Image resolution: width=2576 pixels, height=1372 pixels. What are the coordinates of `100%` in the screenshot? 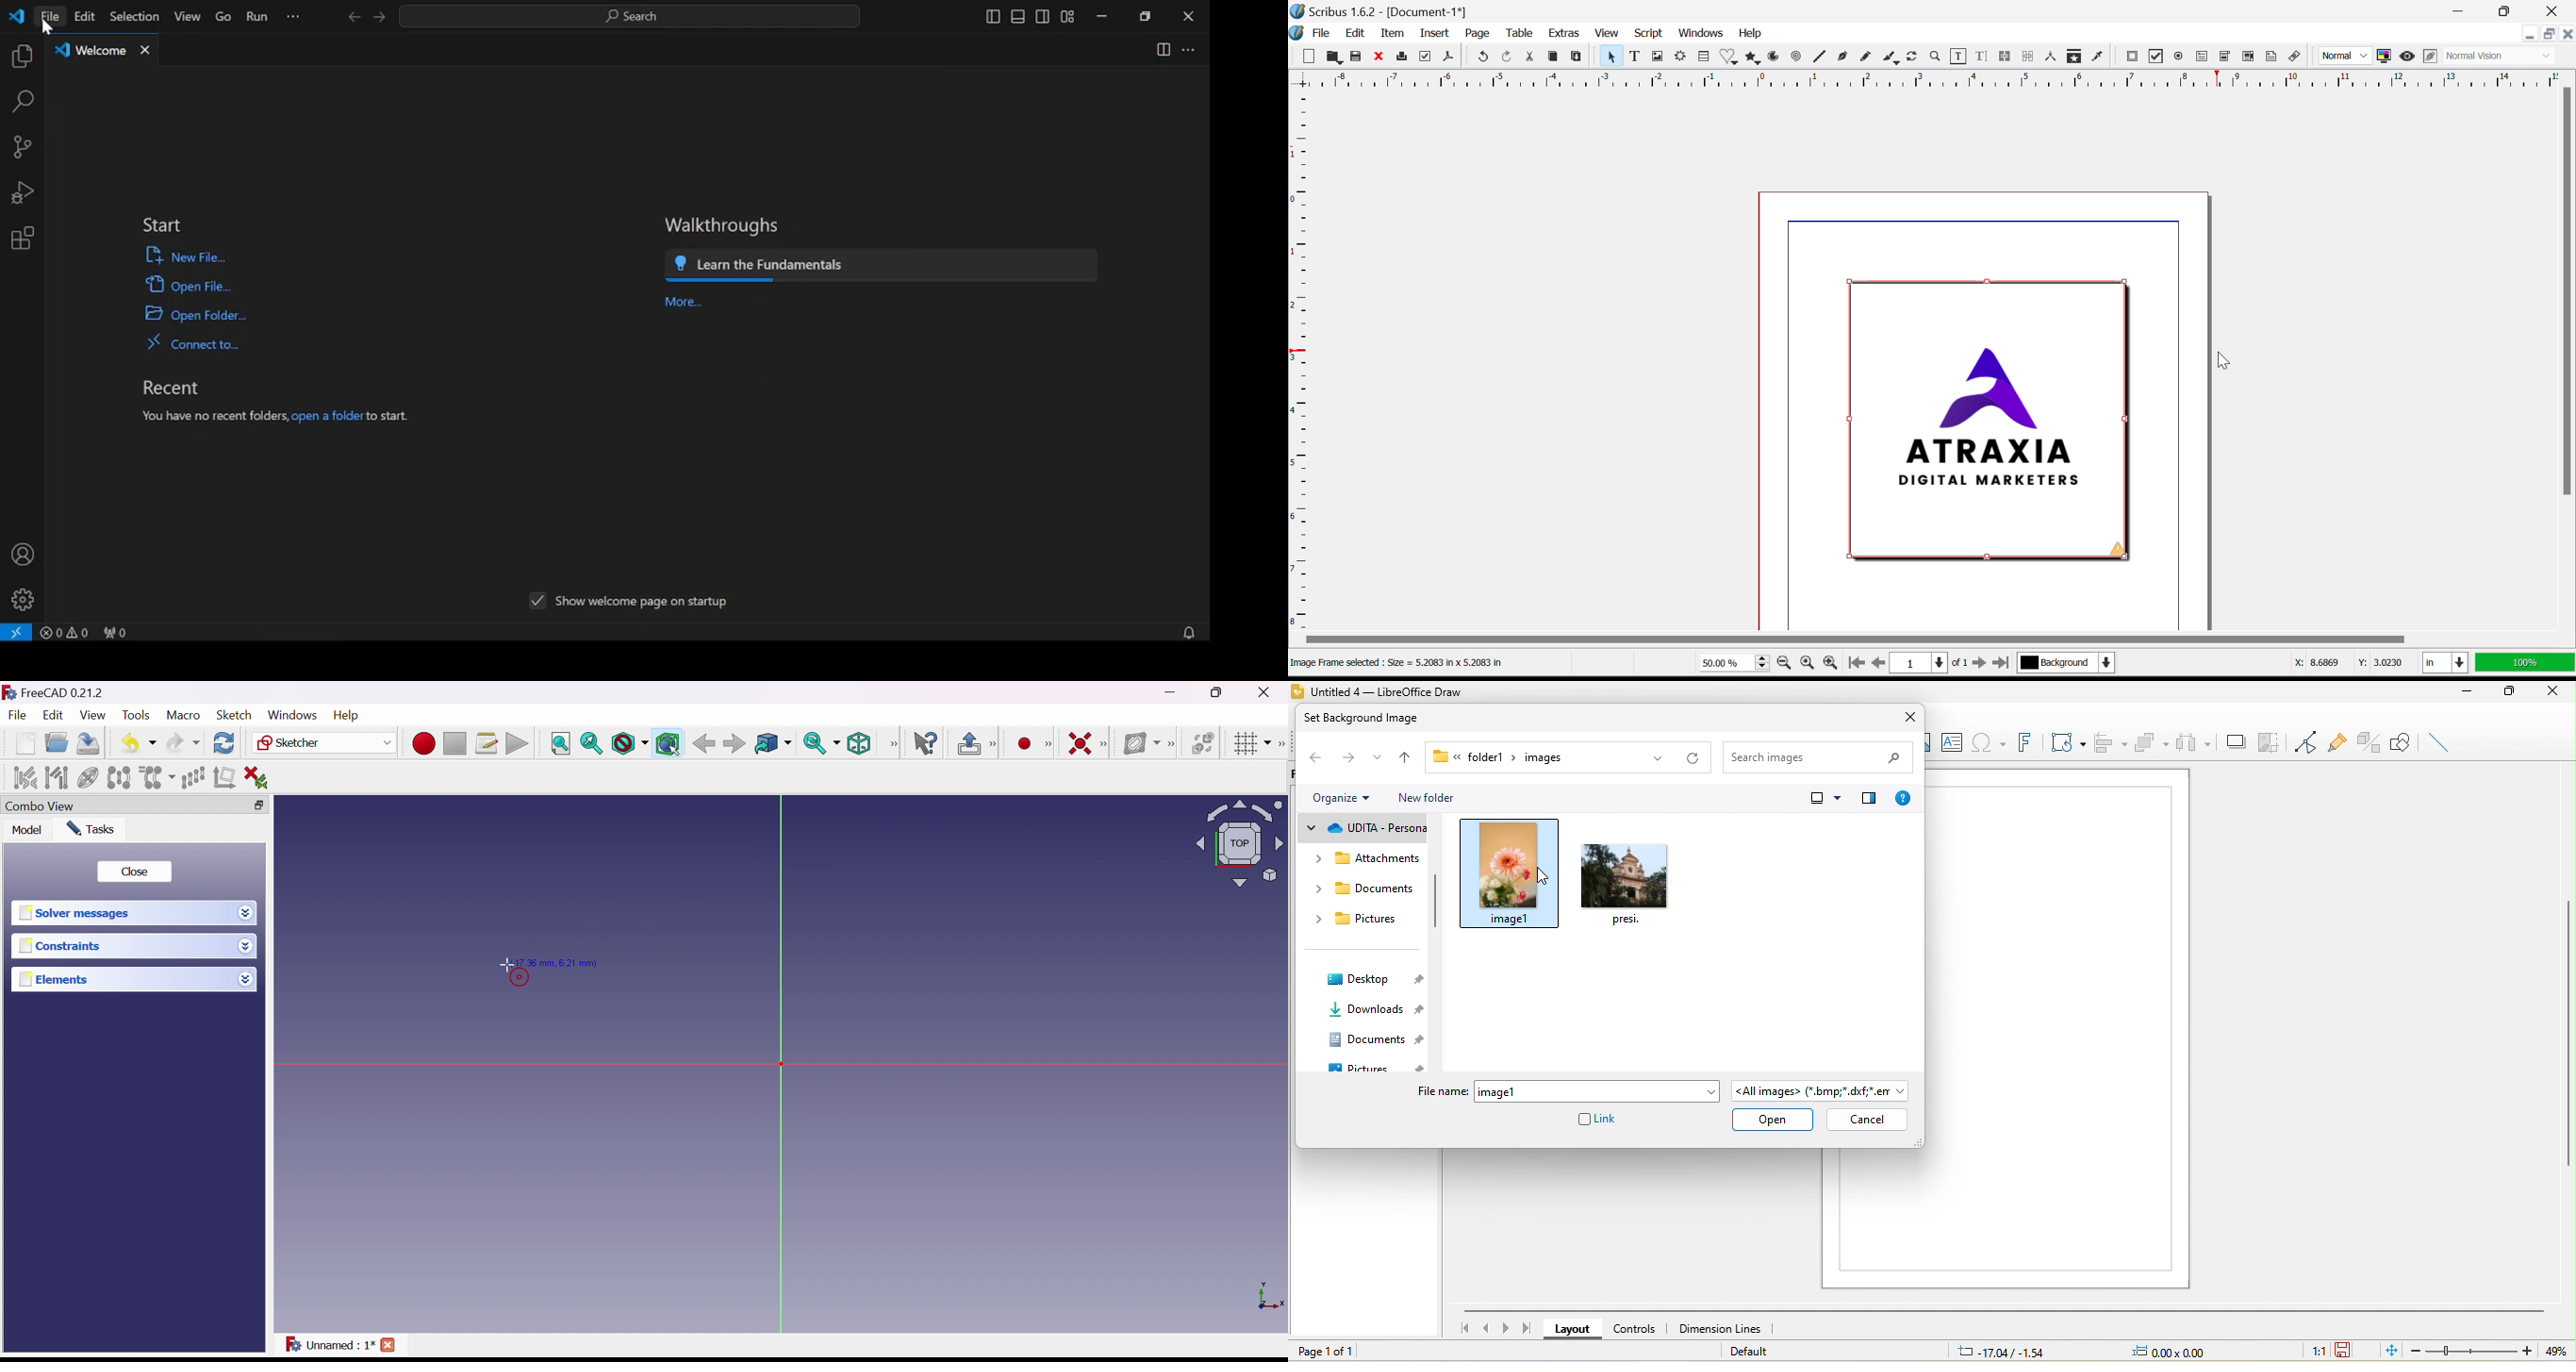 It's located at (2526, 664).